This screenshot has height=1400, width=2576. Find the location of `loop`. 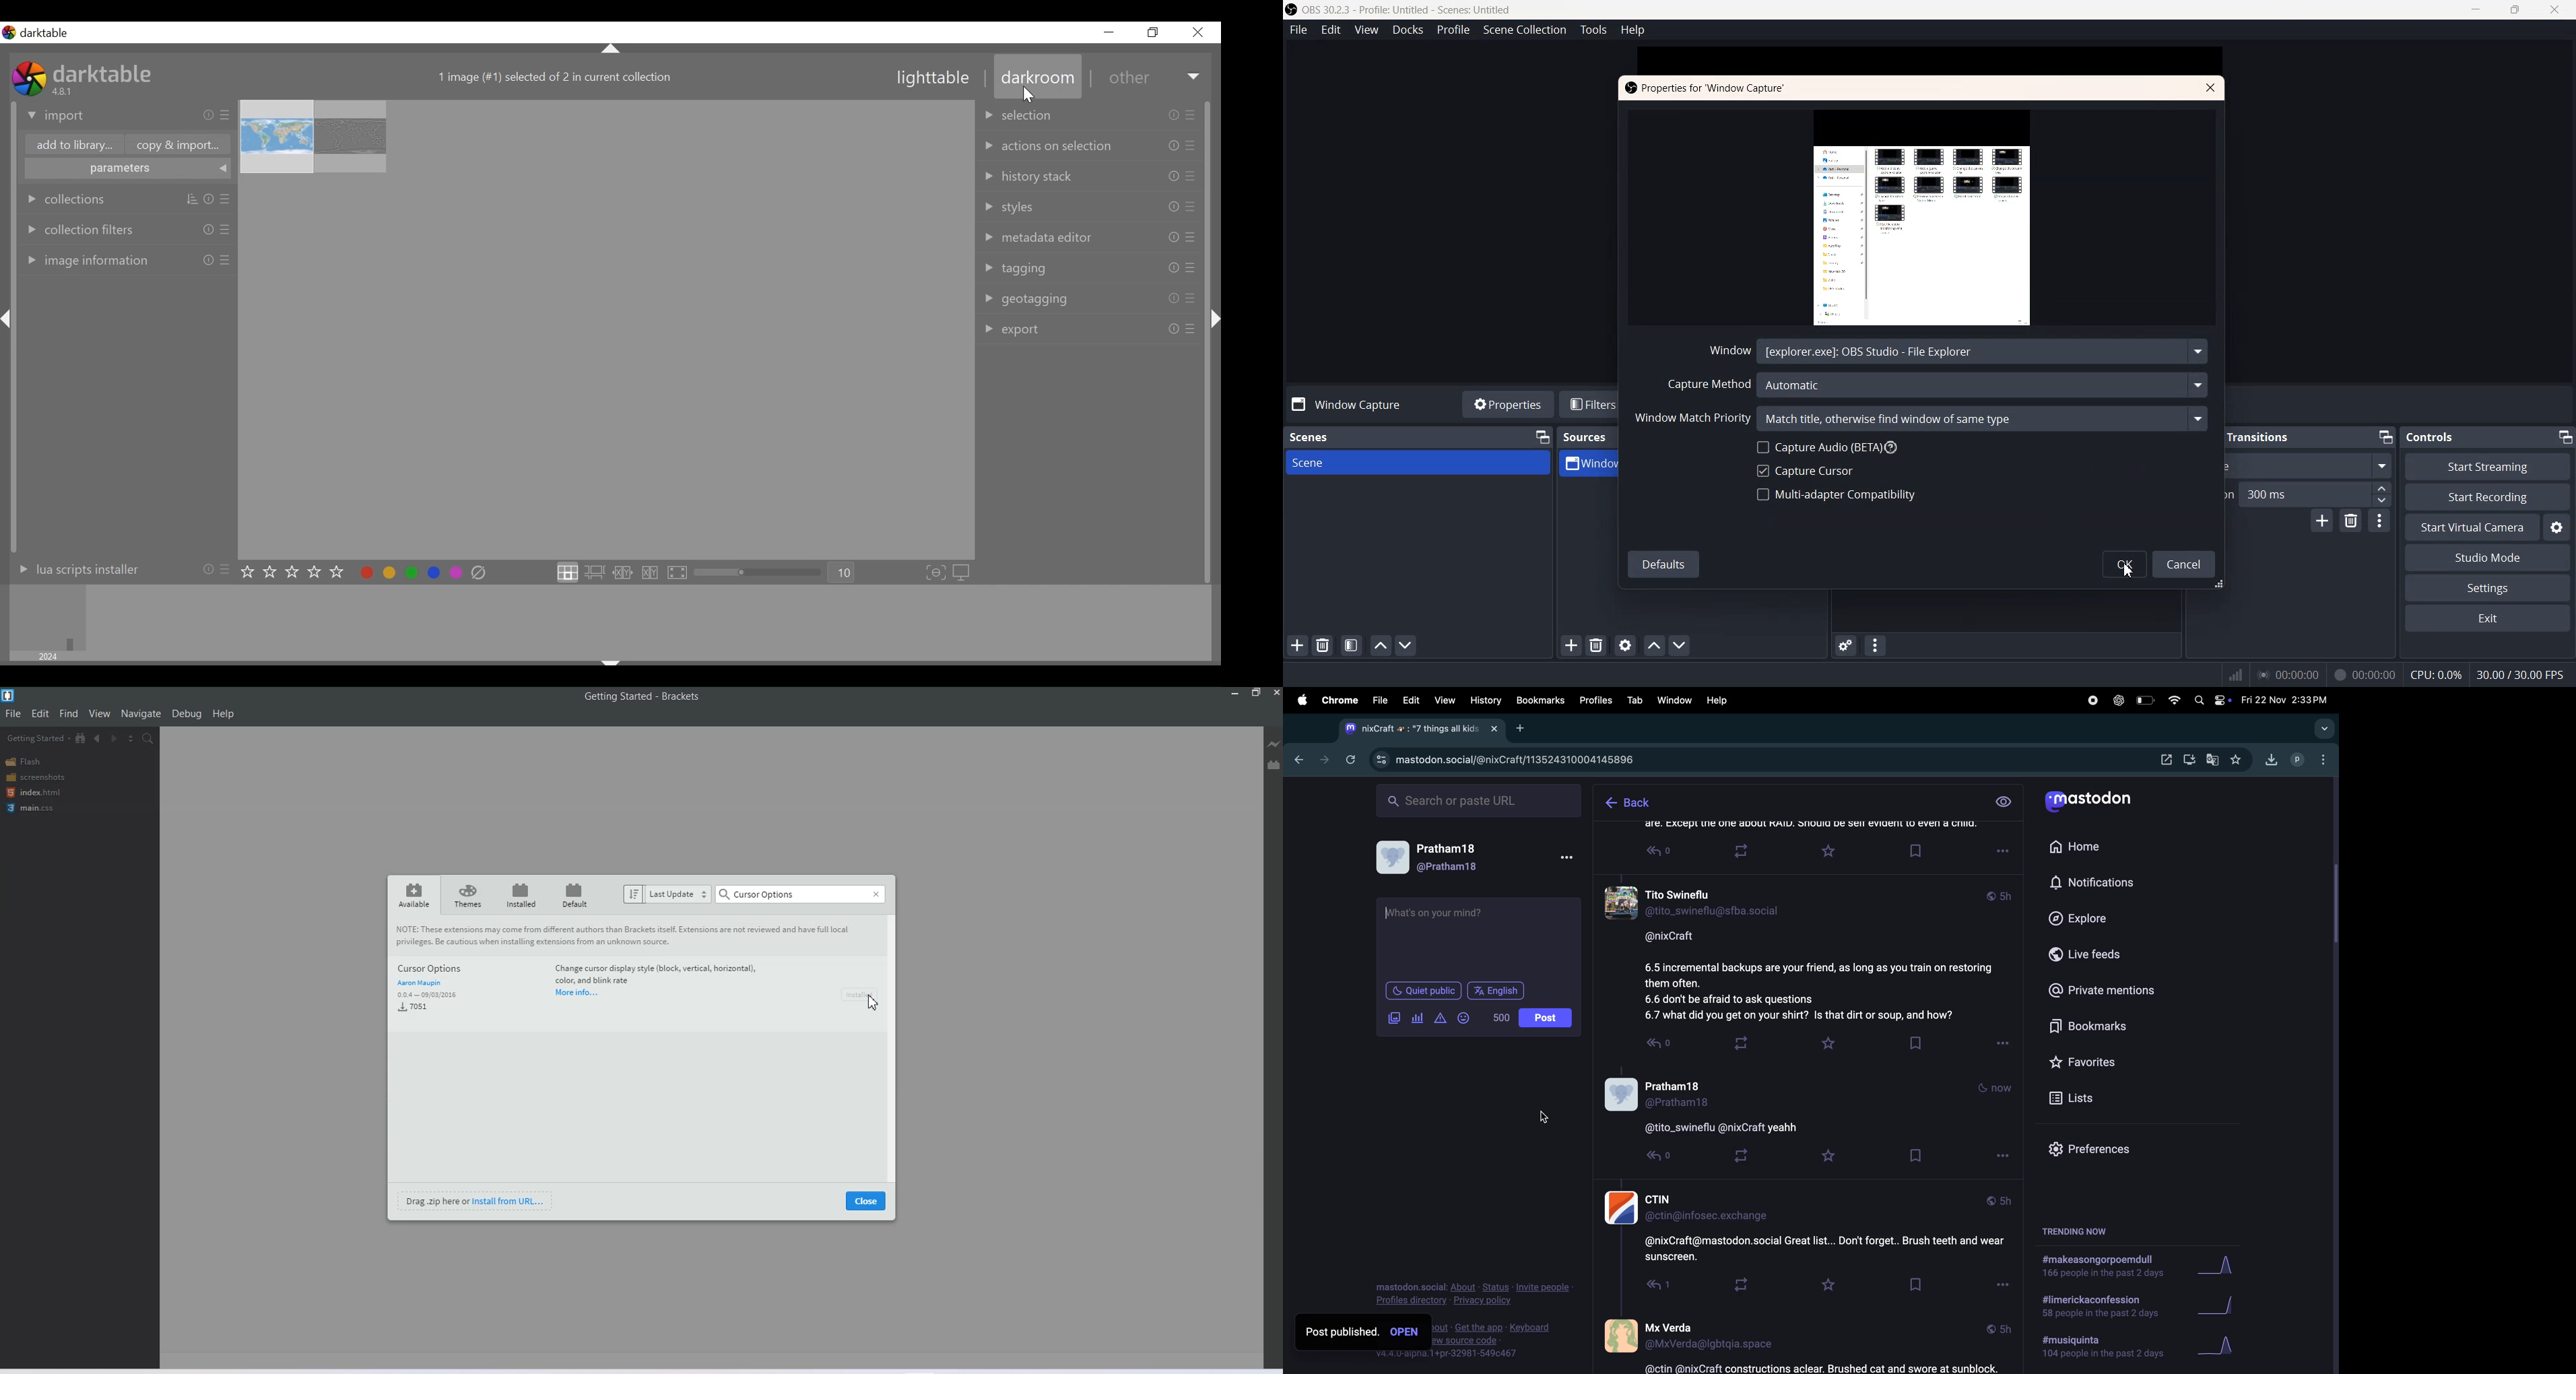

loop is located at coordinates (1740, 1041).